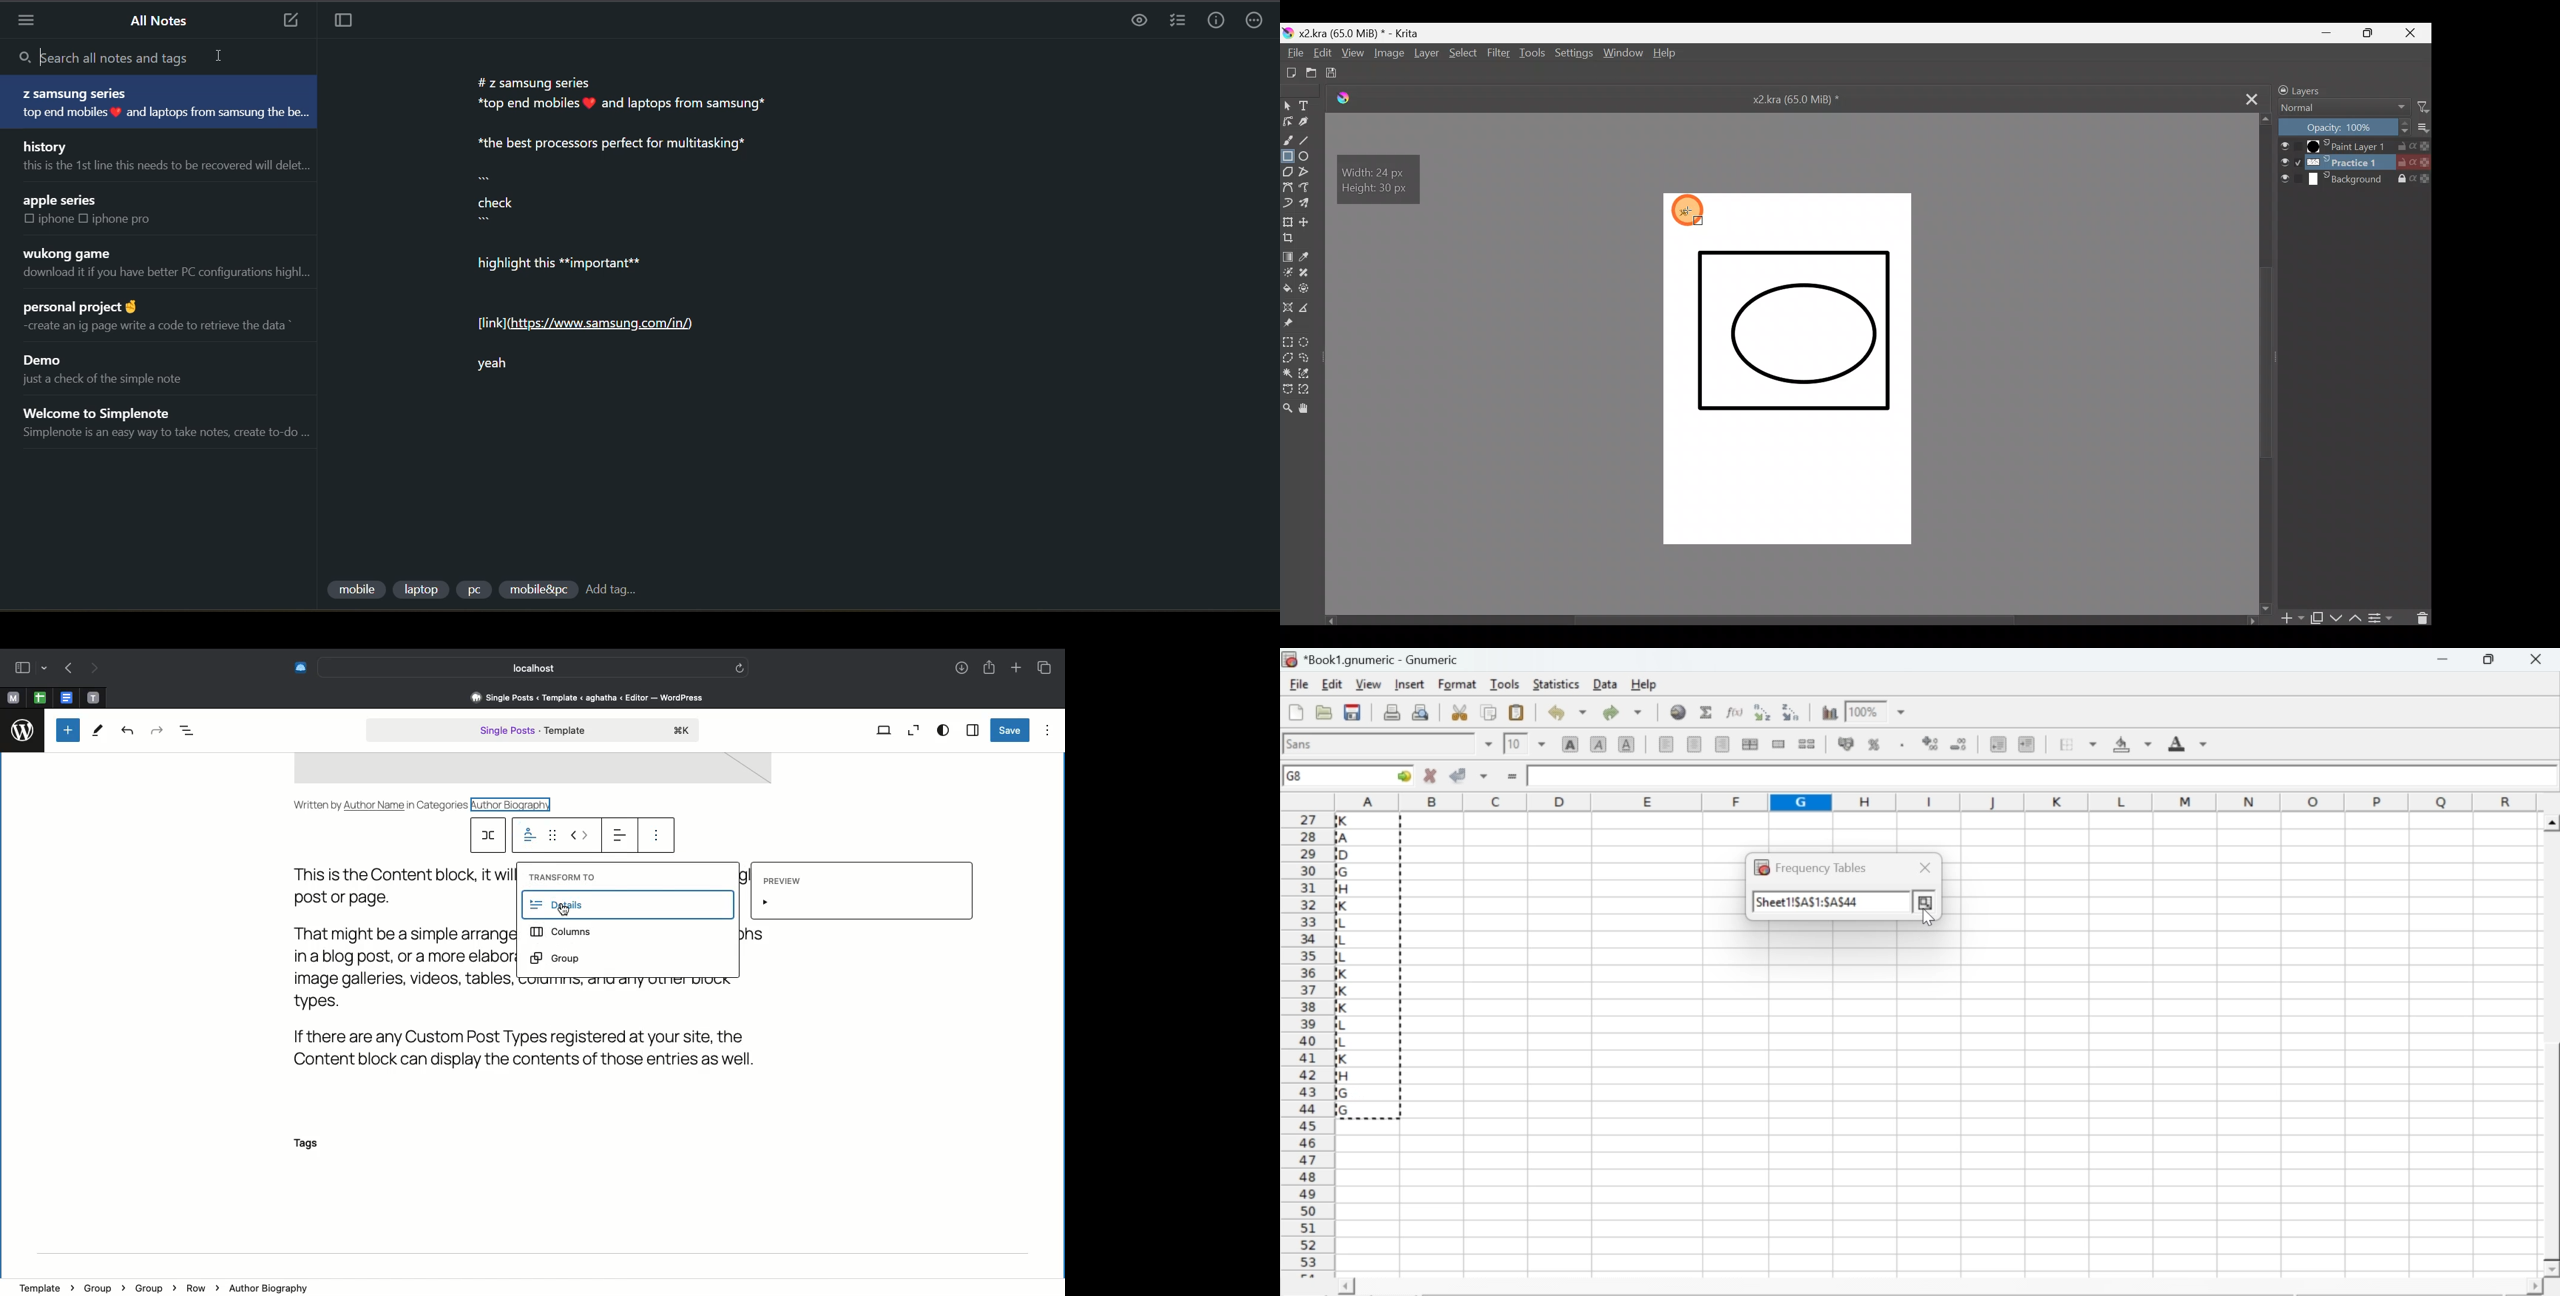 The image size is (2576, 1316). What do you see at coordinates (1297, 776) in the screenshot?
I see `G8` at bounding box center [1297, 776].